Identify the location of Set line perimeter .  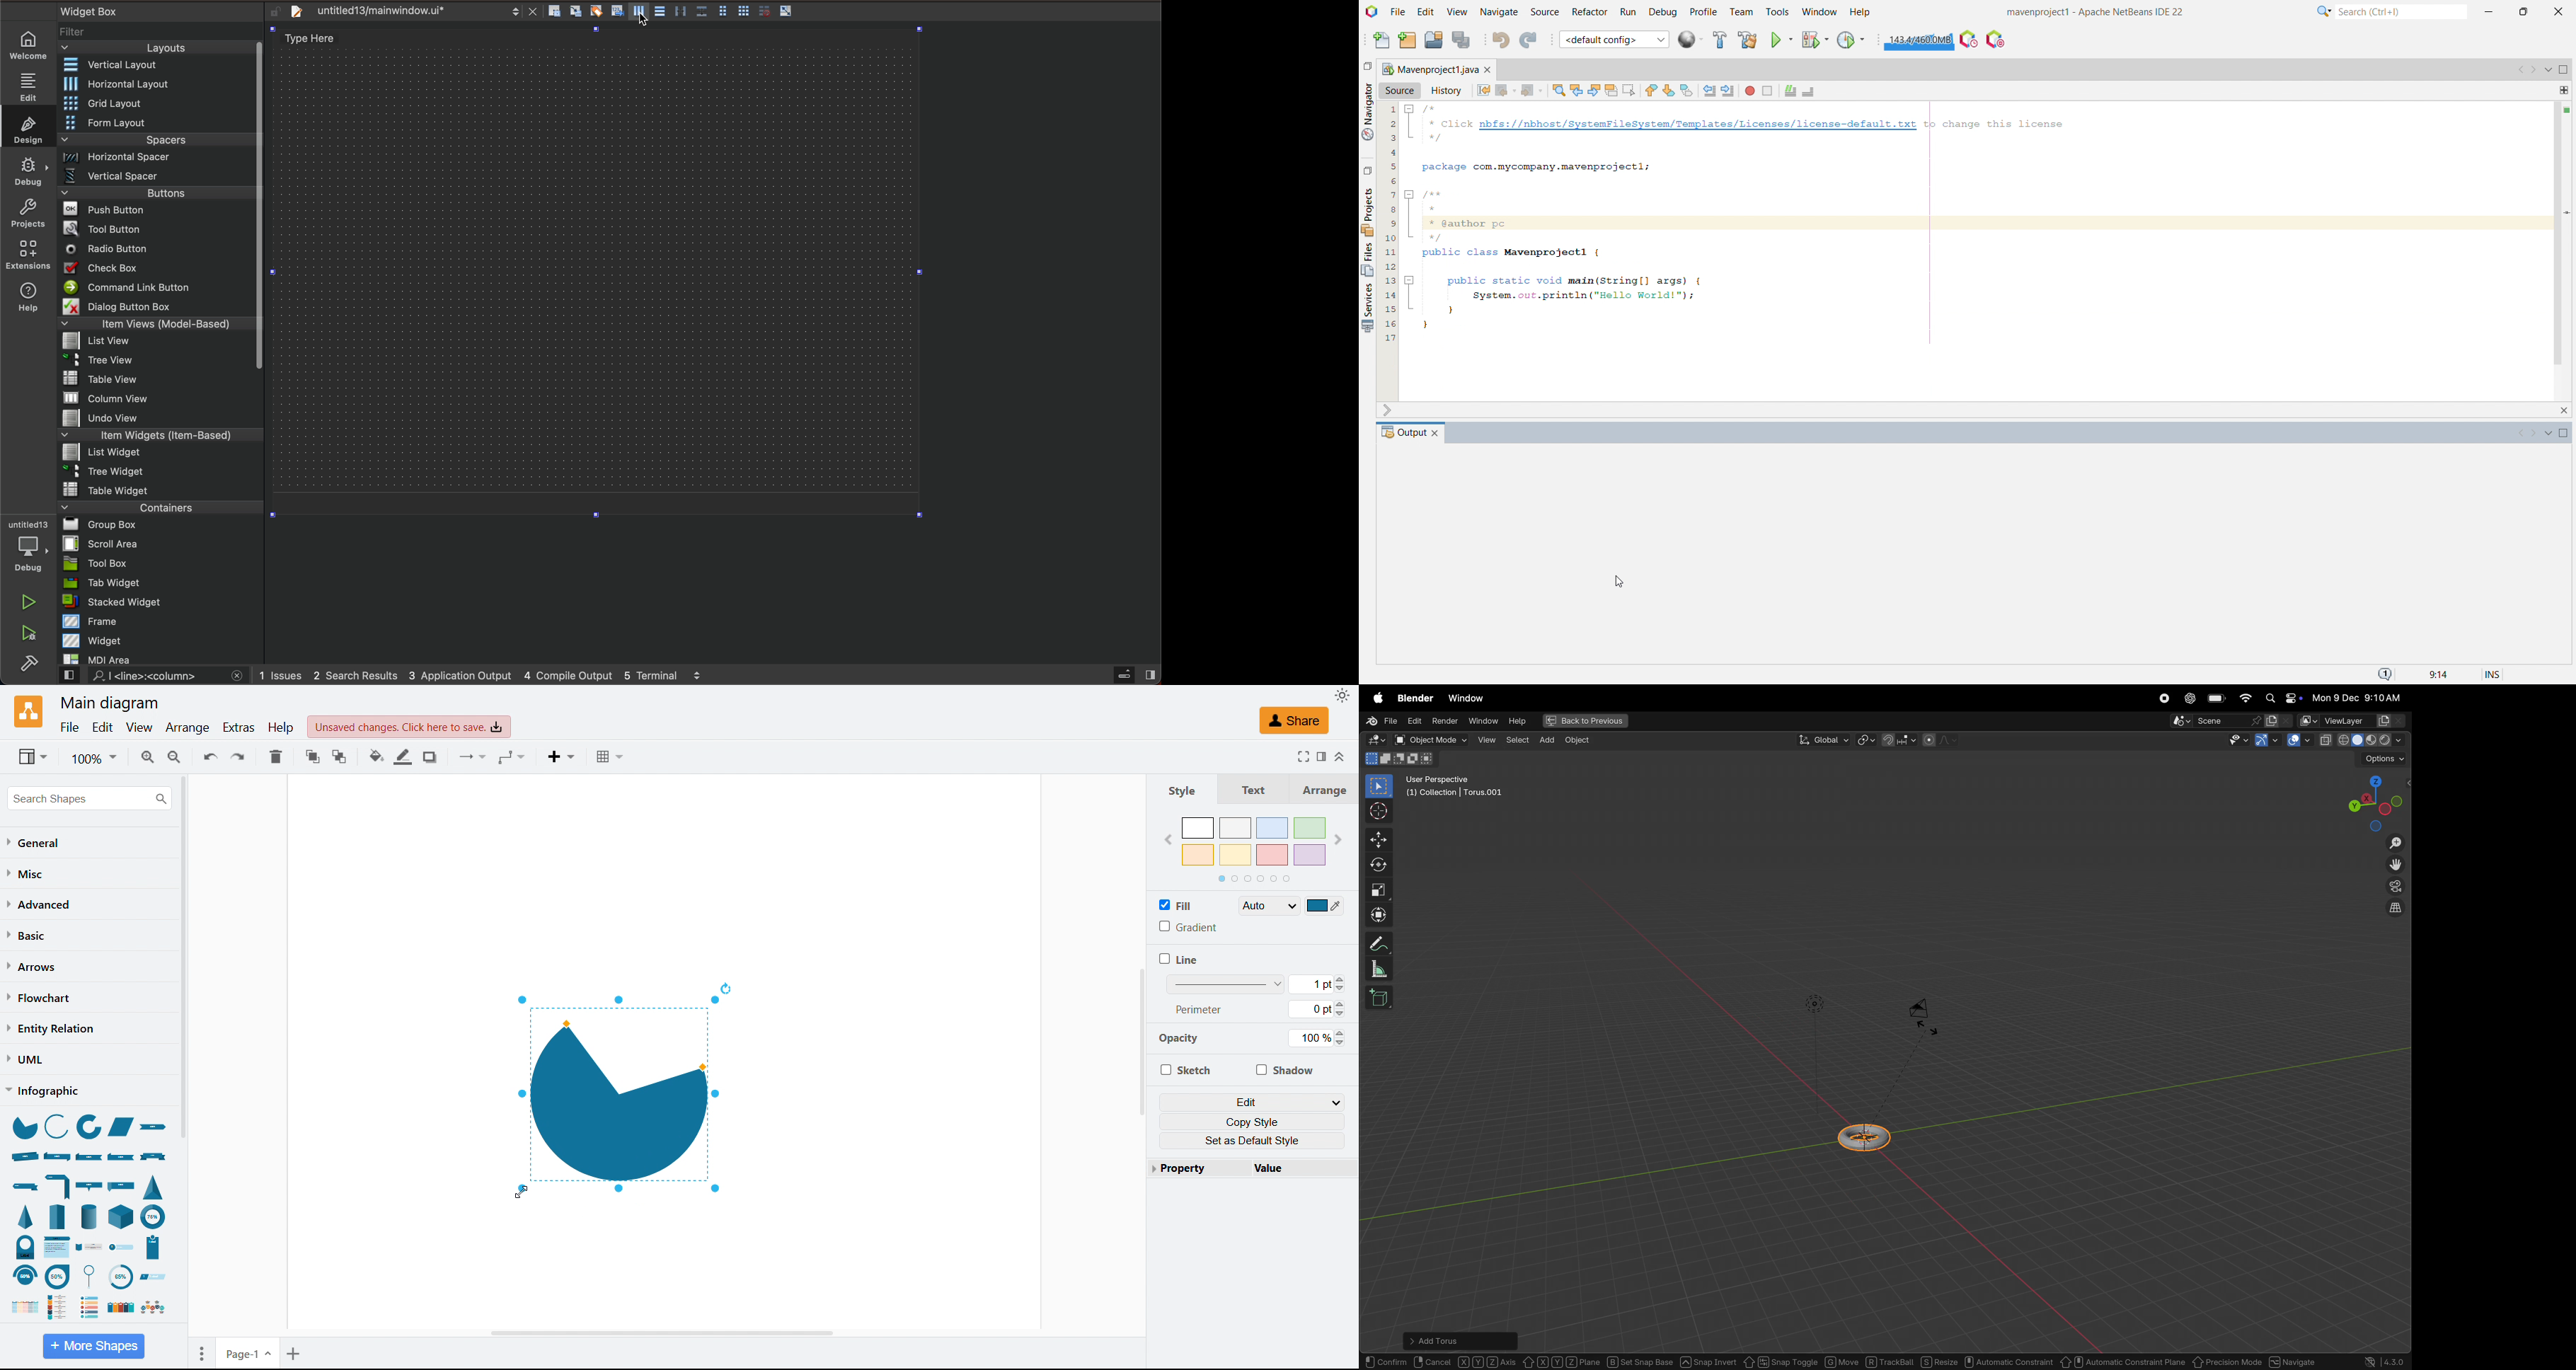
(1316, 1009).